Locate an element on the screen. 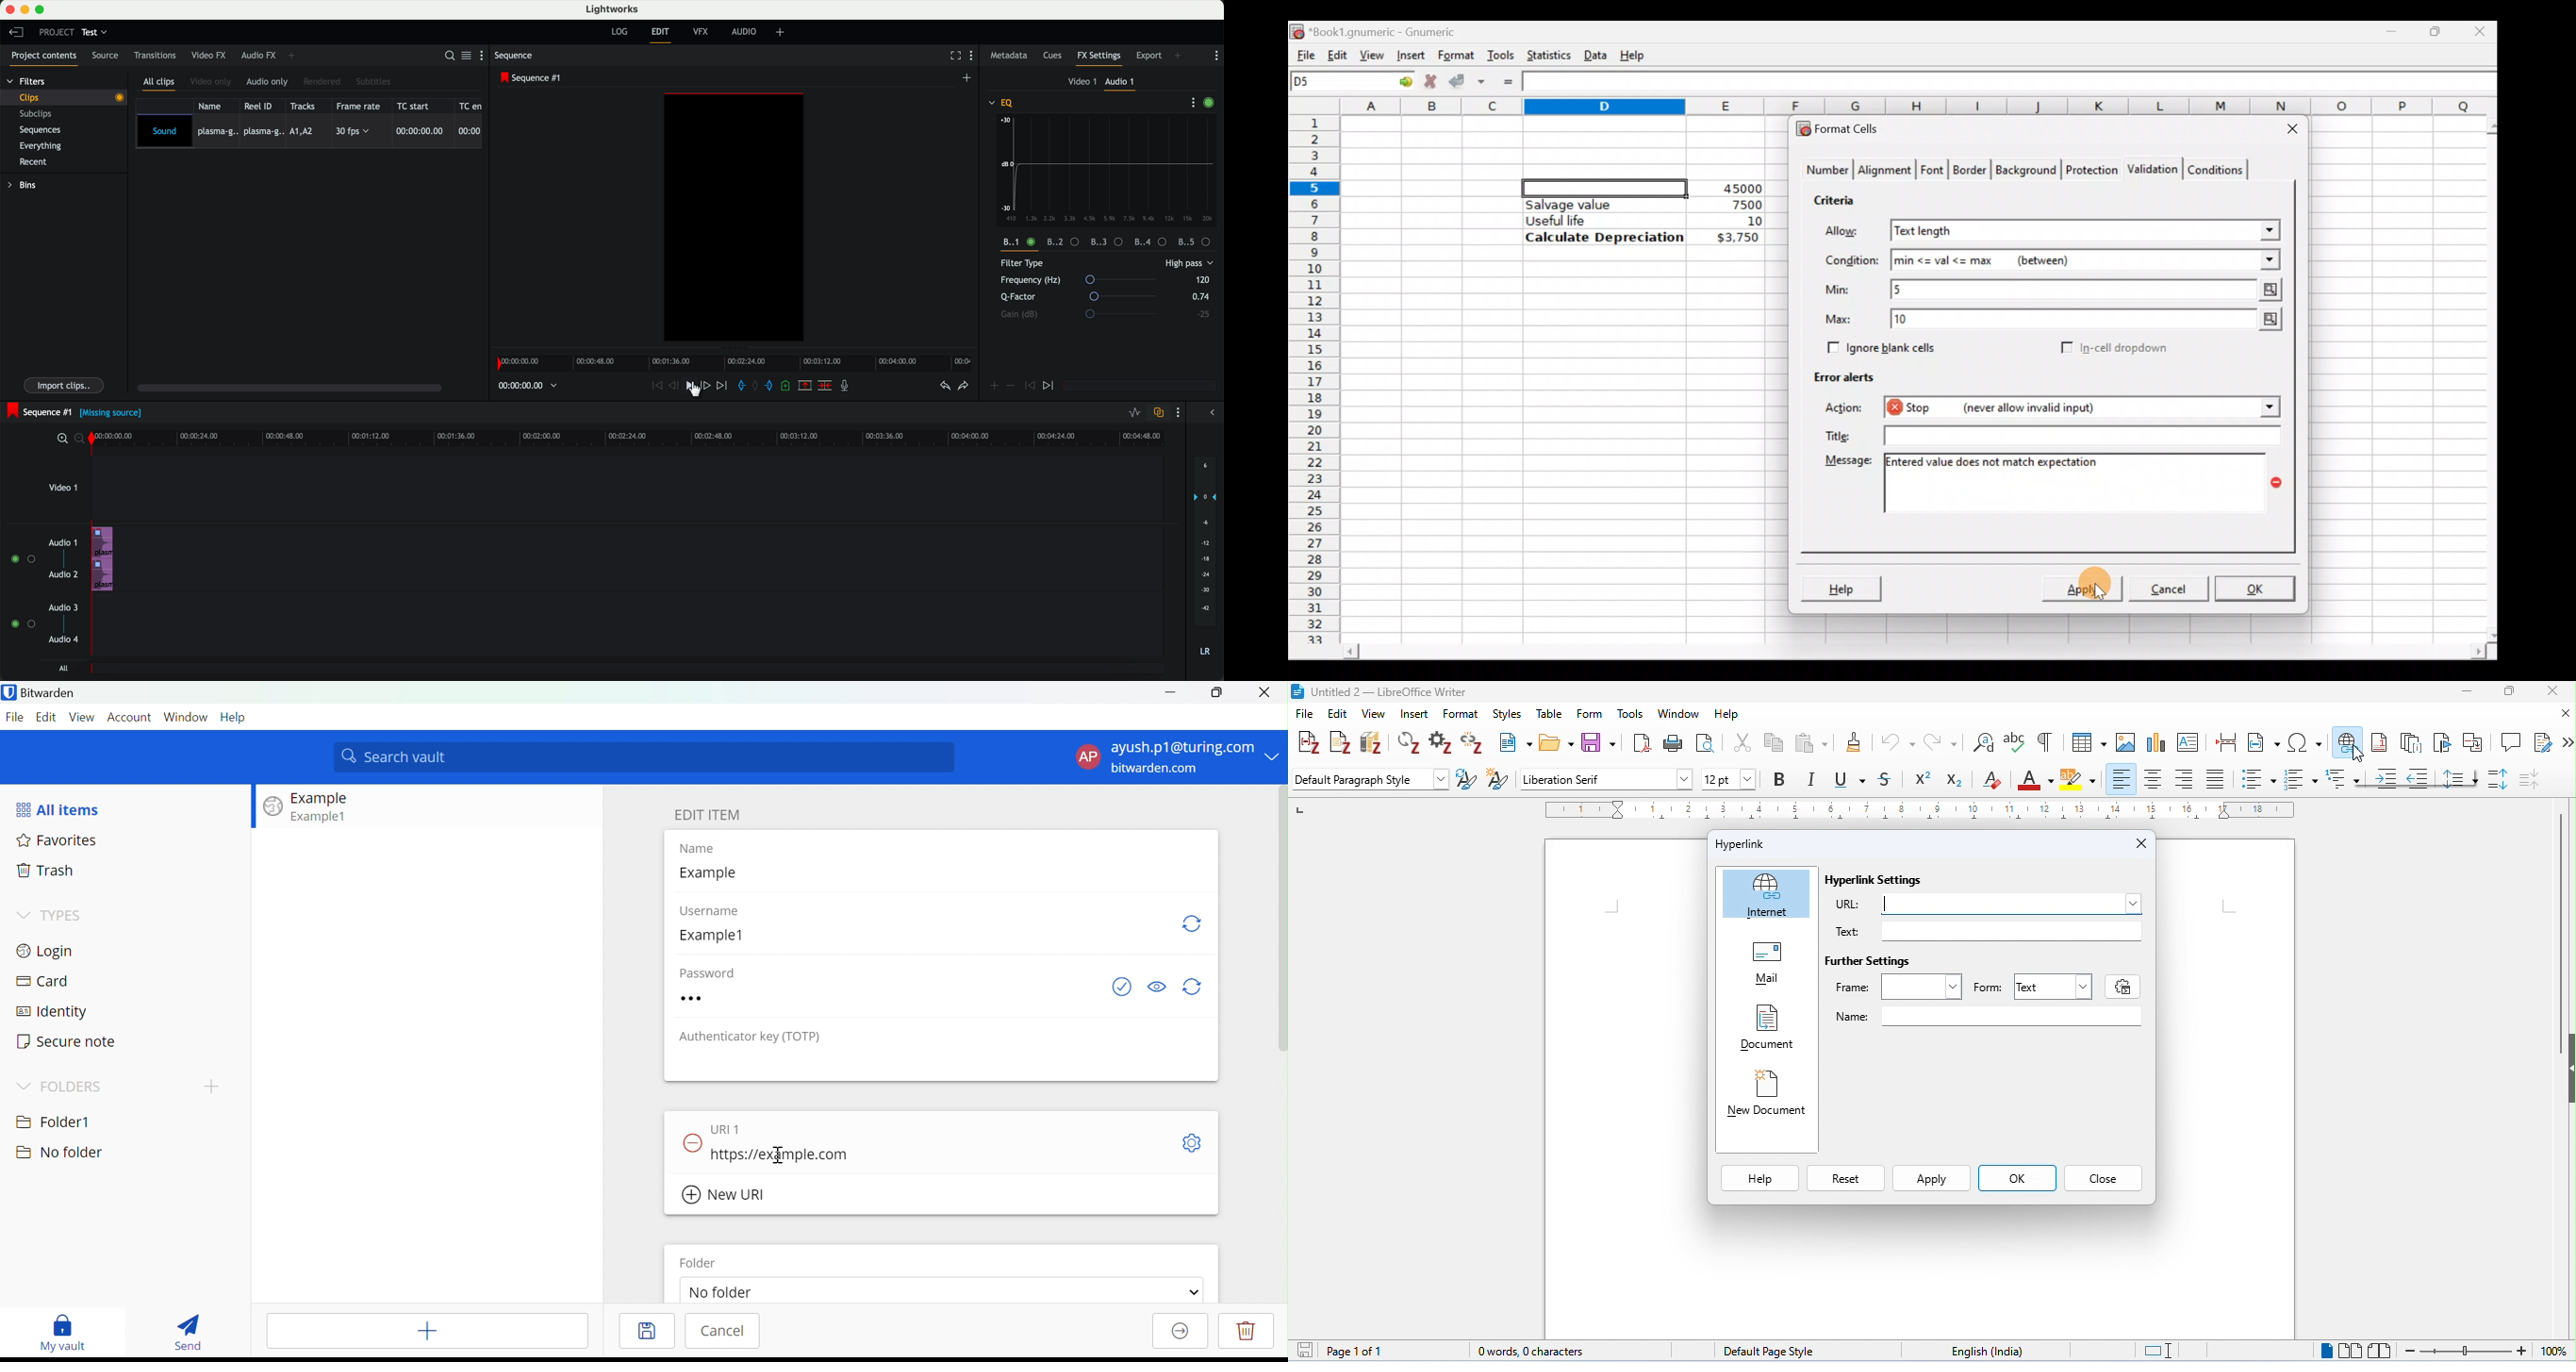  create a new sequence is located at coordinates (968, 78).